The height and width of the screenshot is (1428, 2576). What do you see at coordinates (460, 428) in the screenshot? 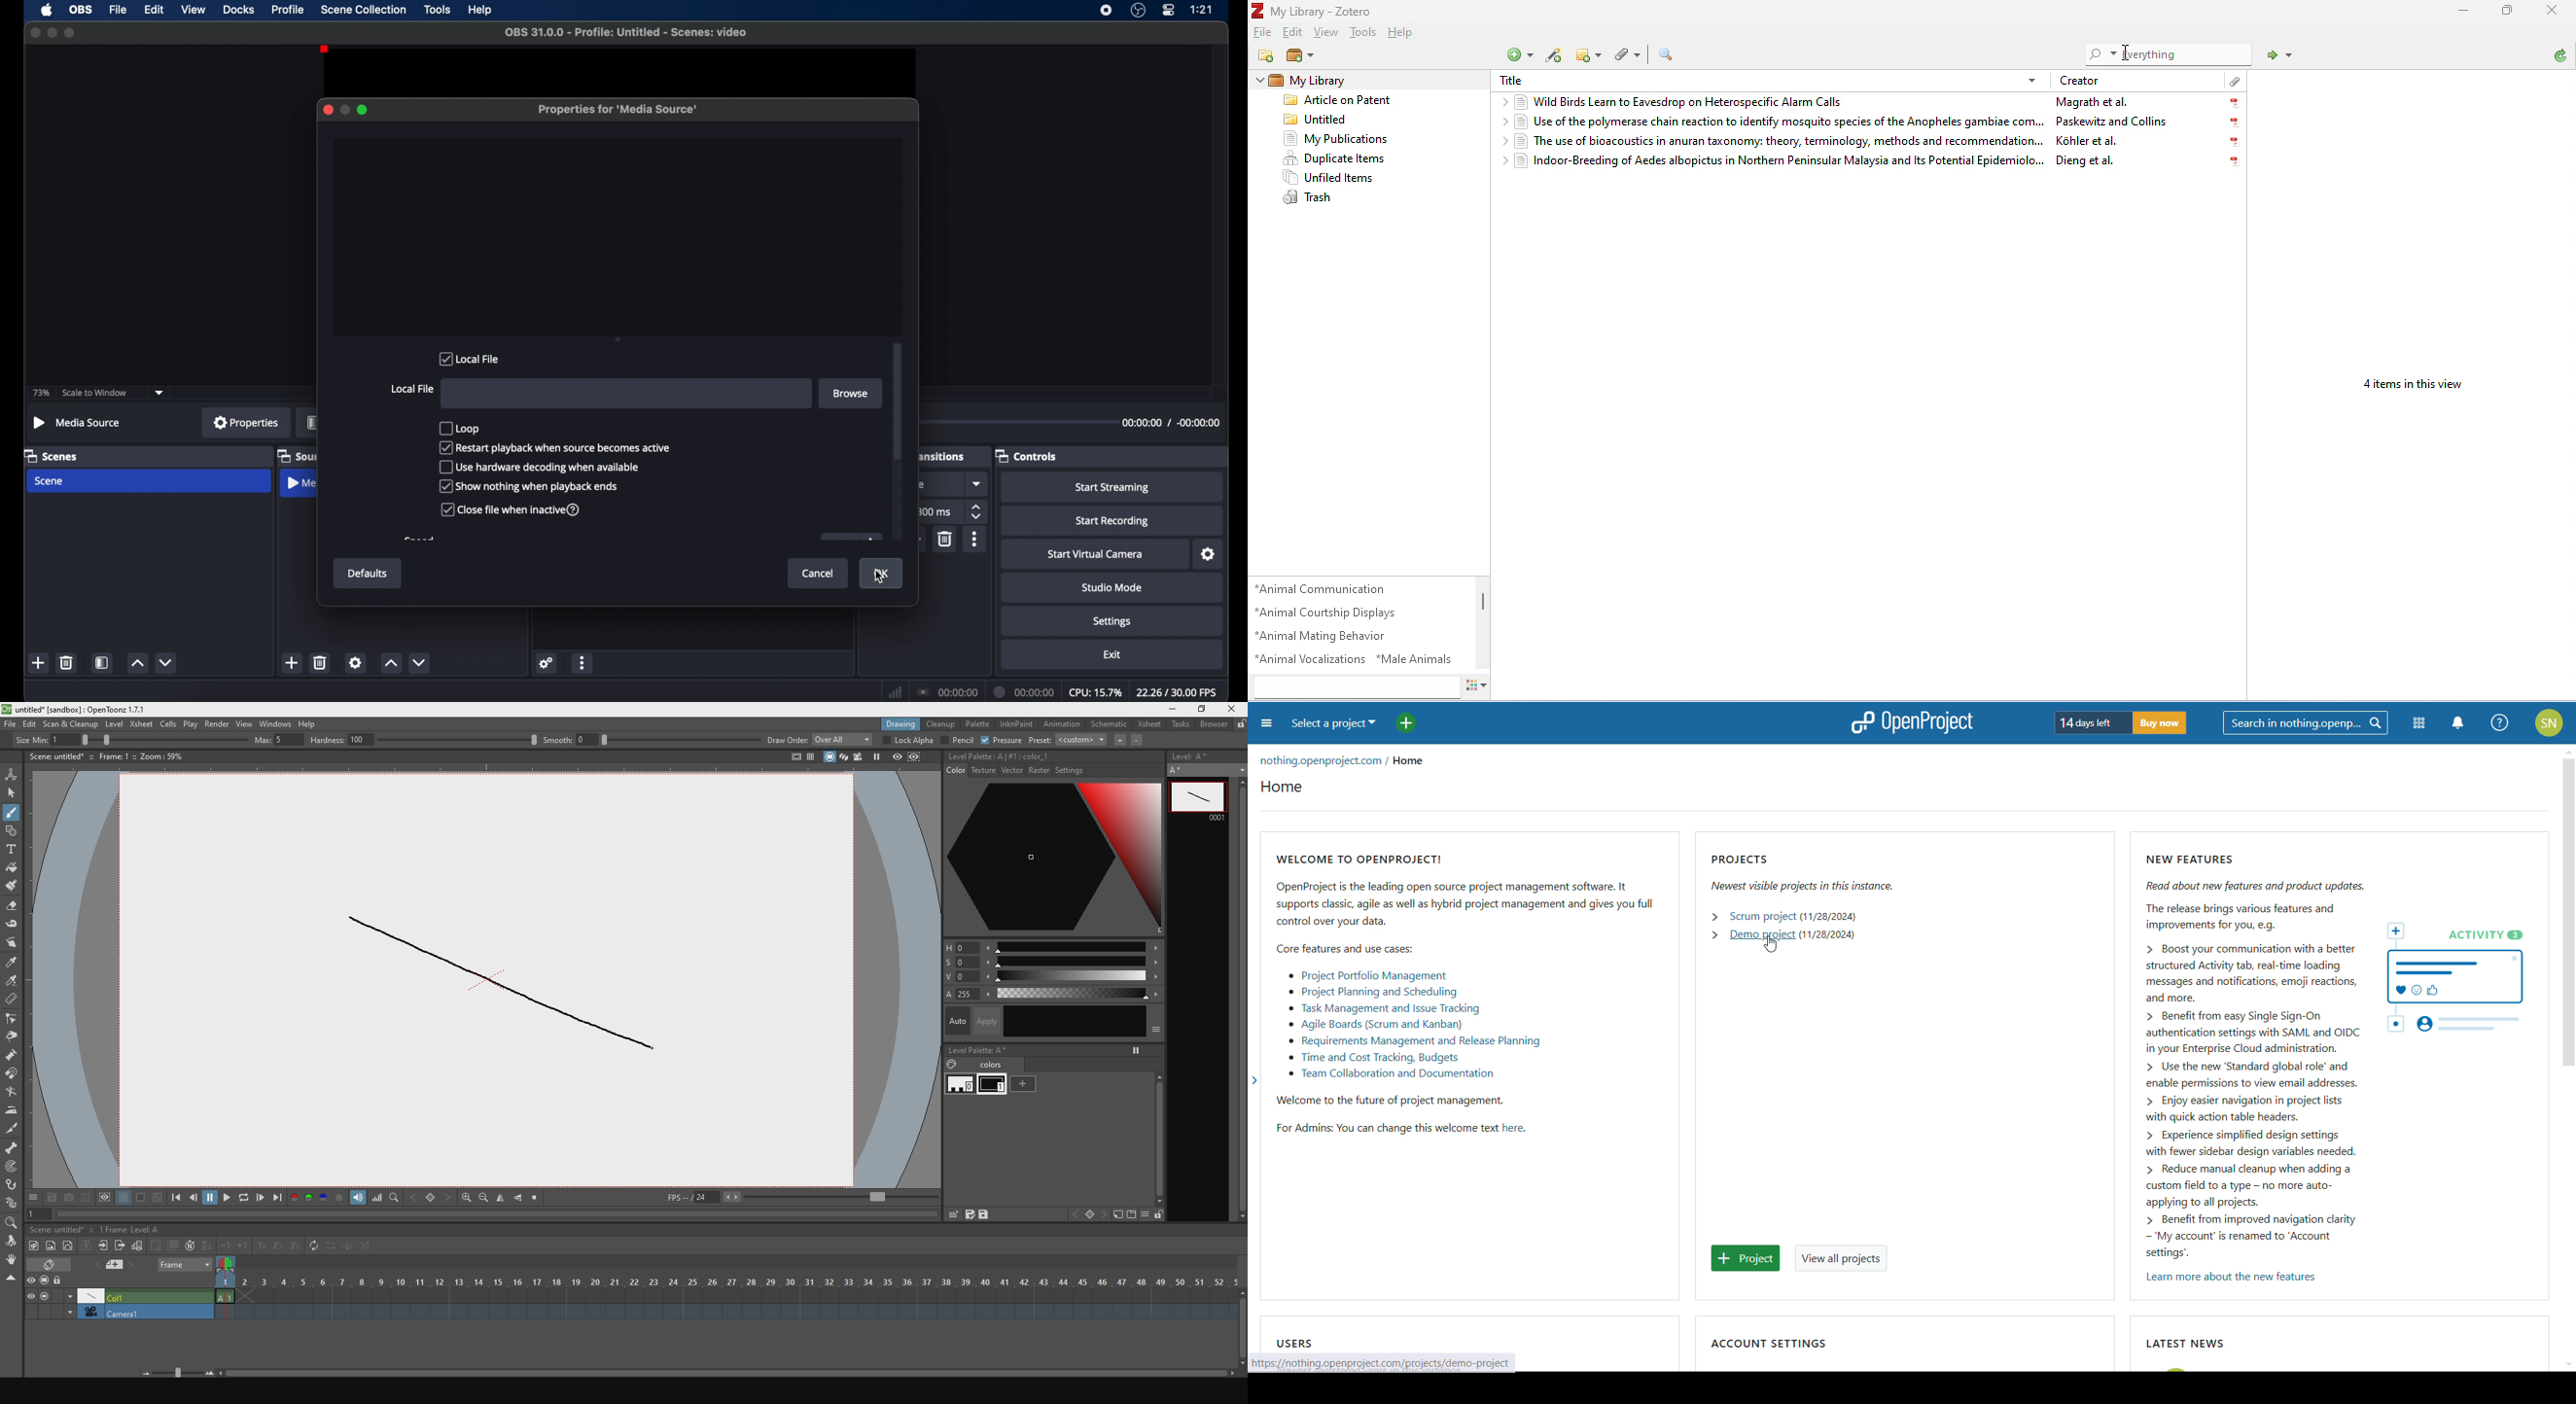
I see `loop` at bounding box center [460, 428].